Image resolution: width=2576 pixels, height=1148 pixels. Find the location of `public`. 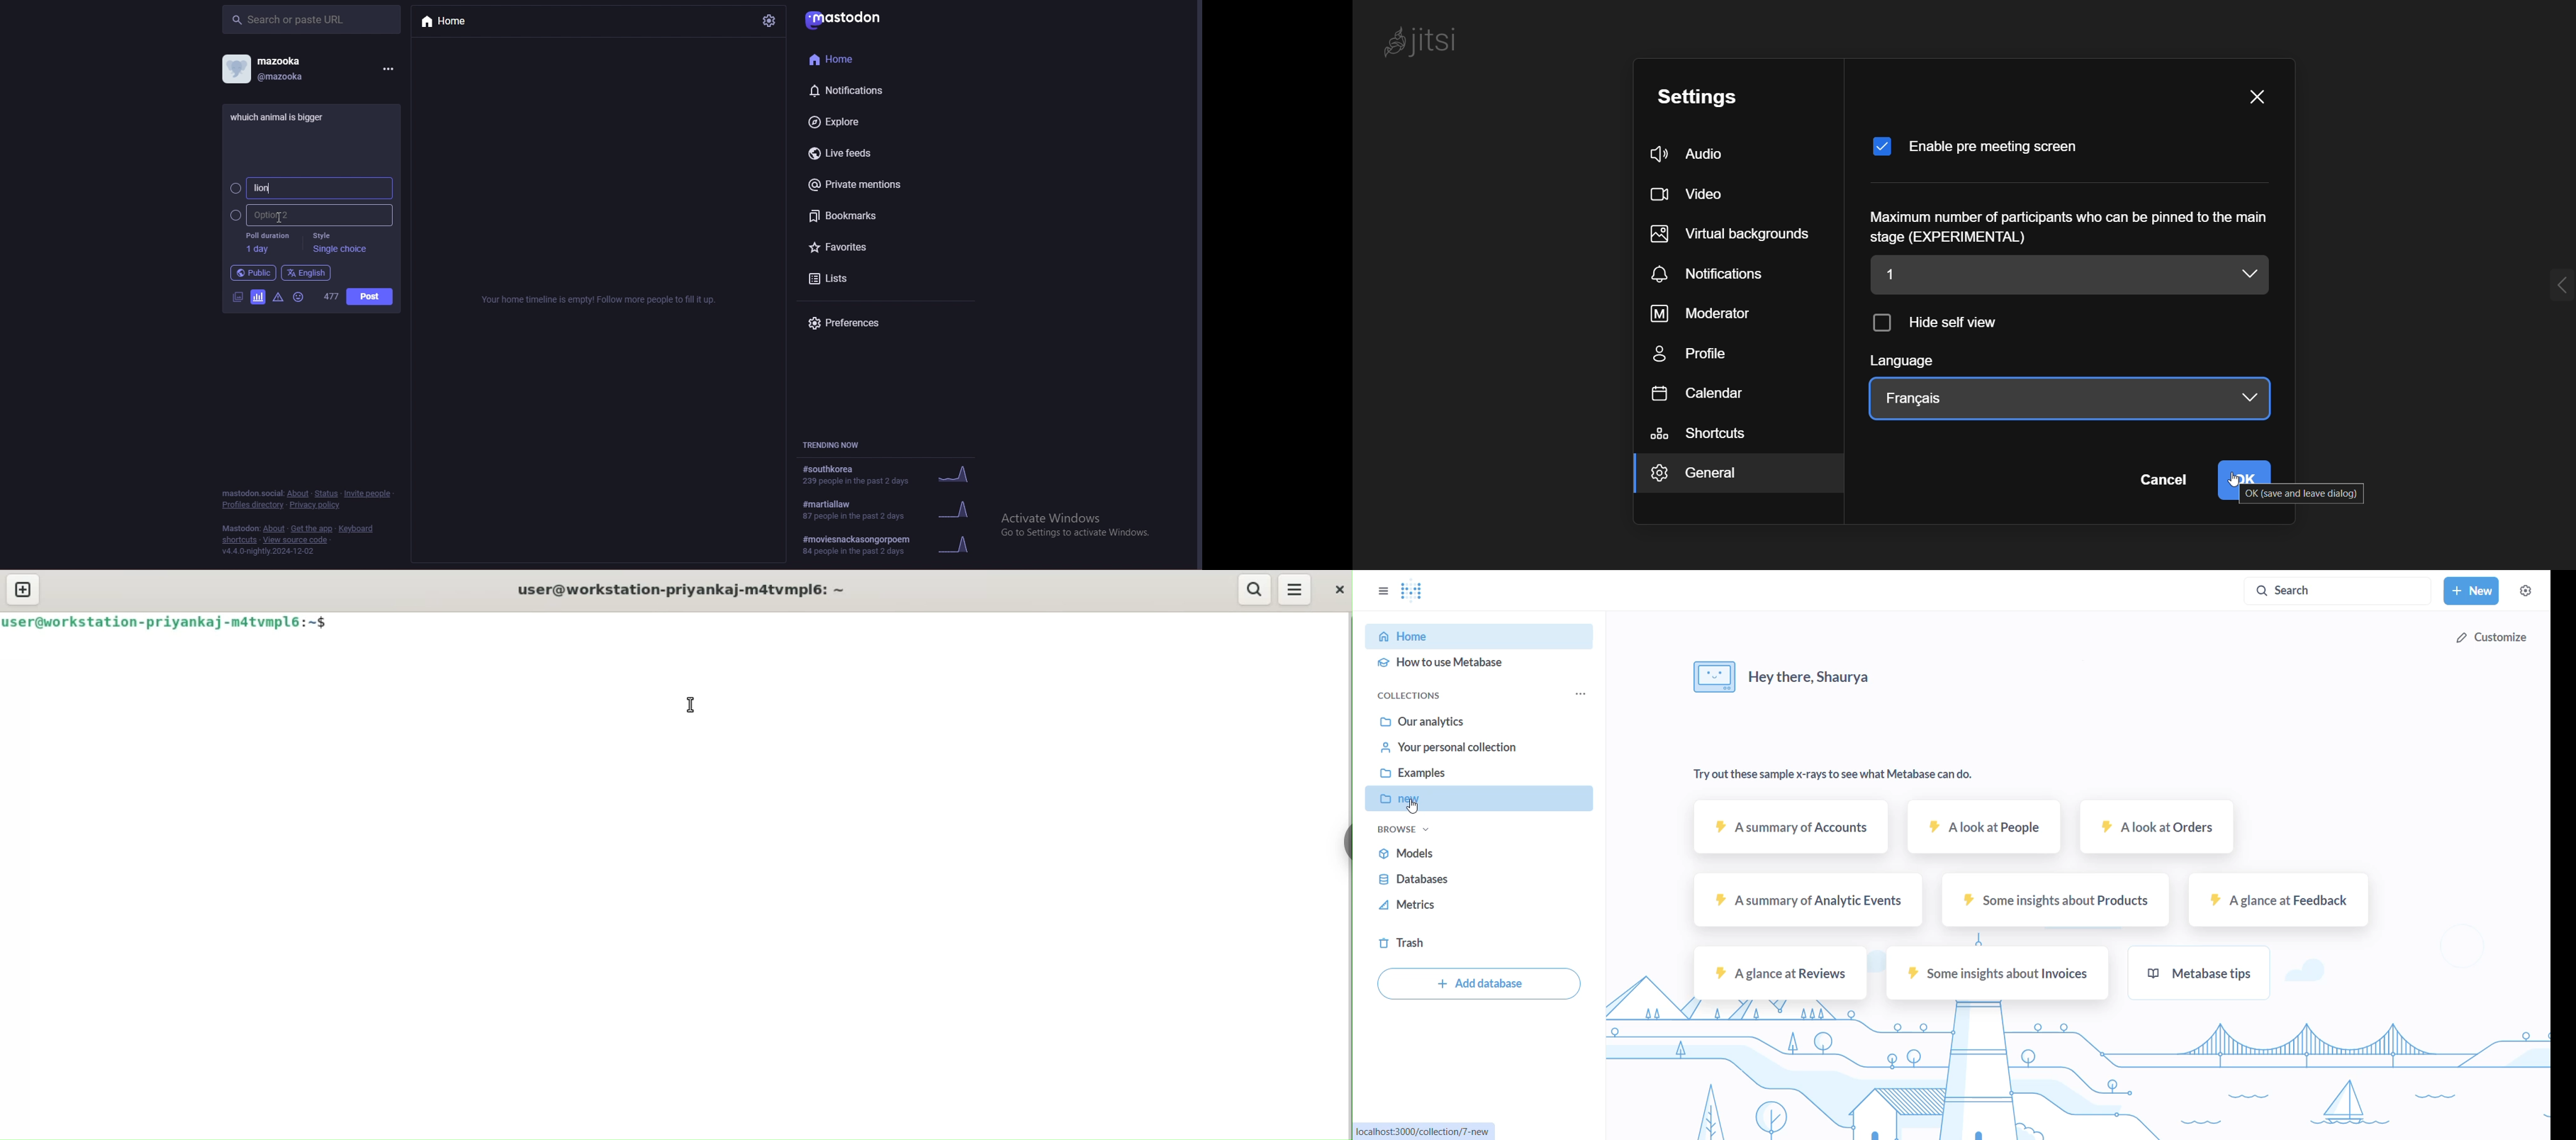

public is located at coordinates (253, 273).